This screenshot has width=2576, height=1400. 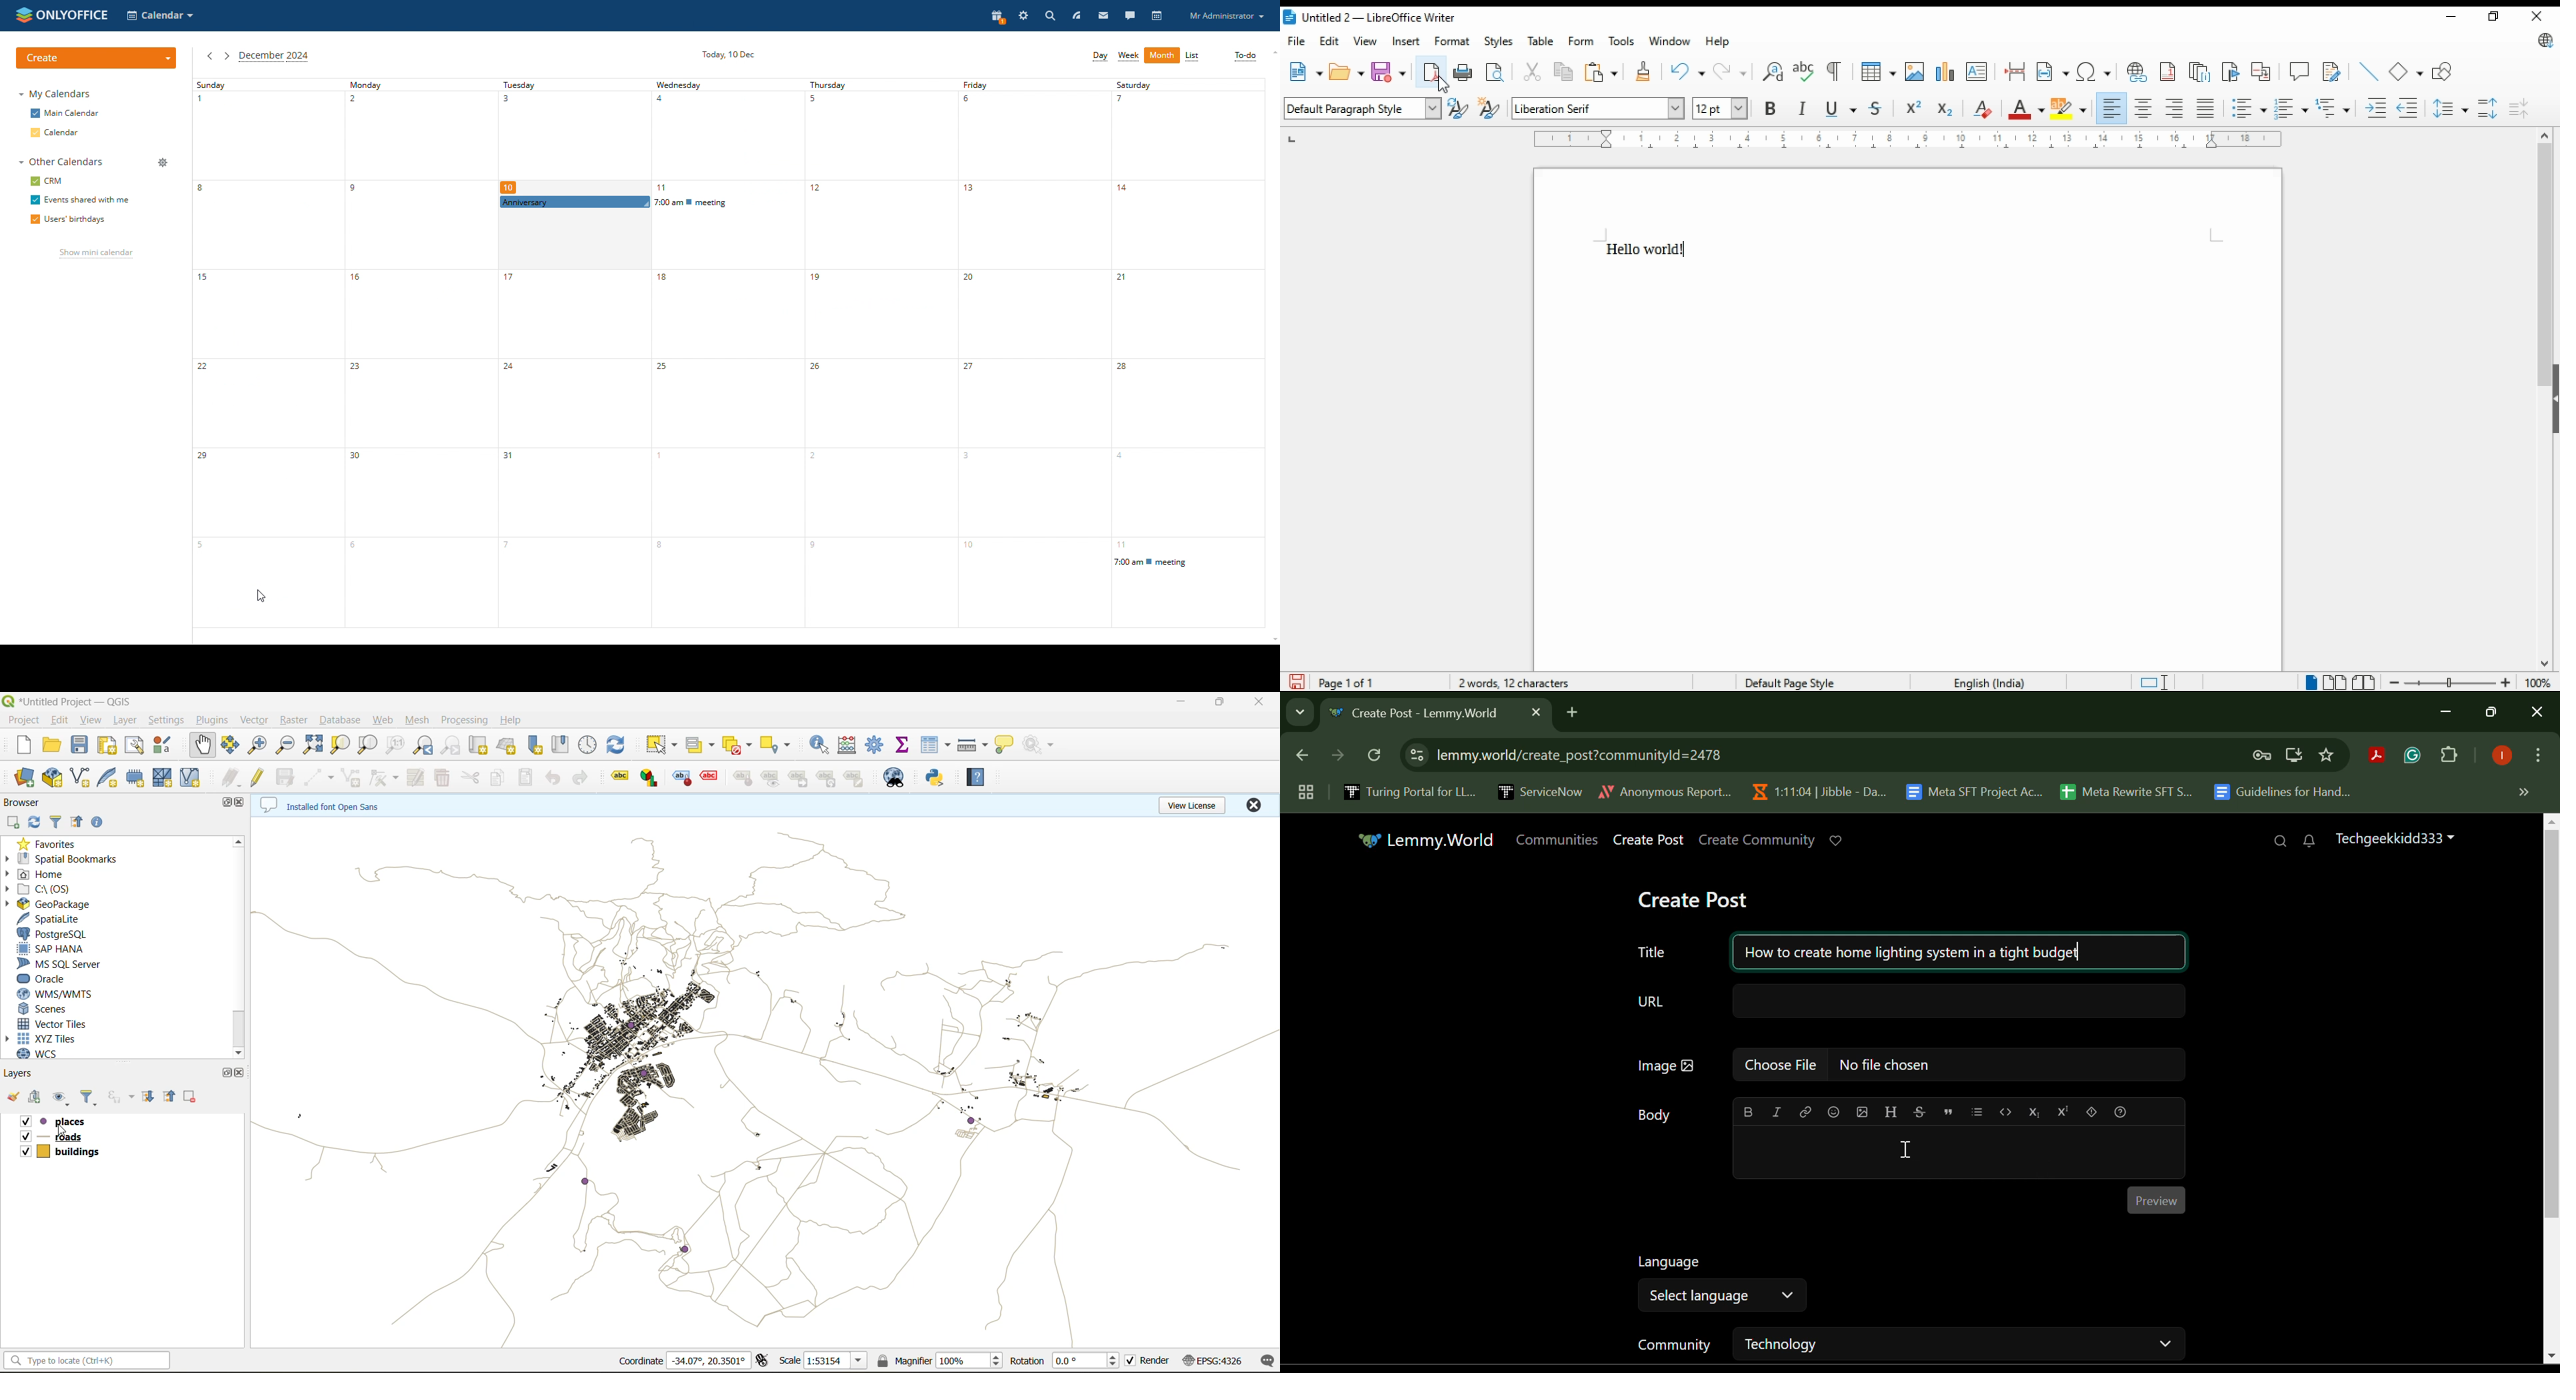 I want to click on spatial bookmarks, so click(x=74, y=859).